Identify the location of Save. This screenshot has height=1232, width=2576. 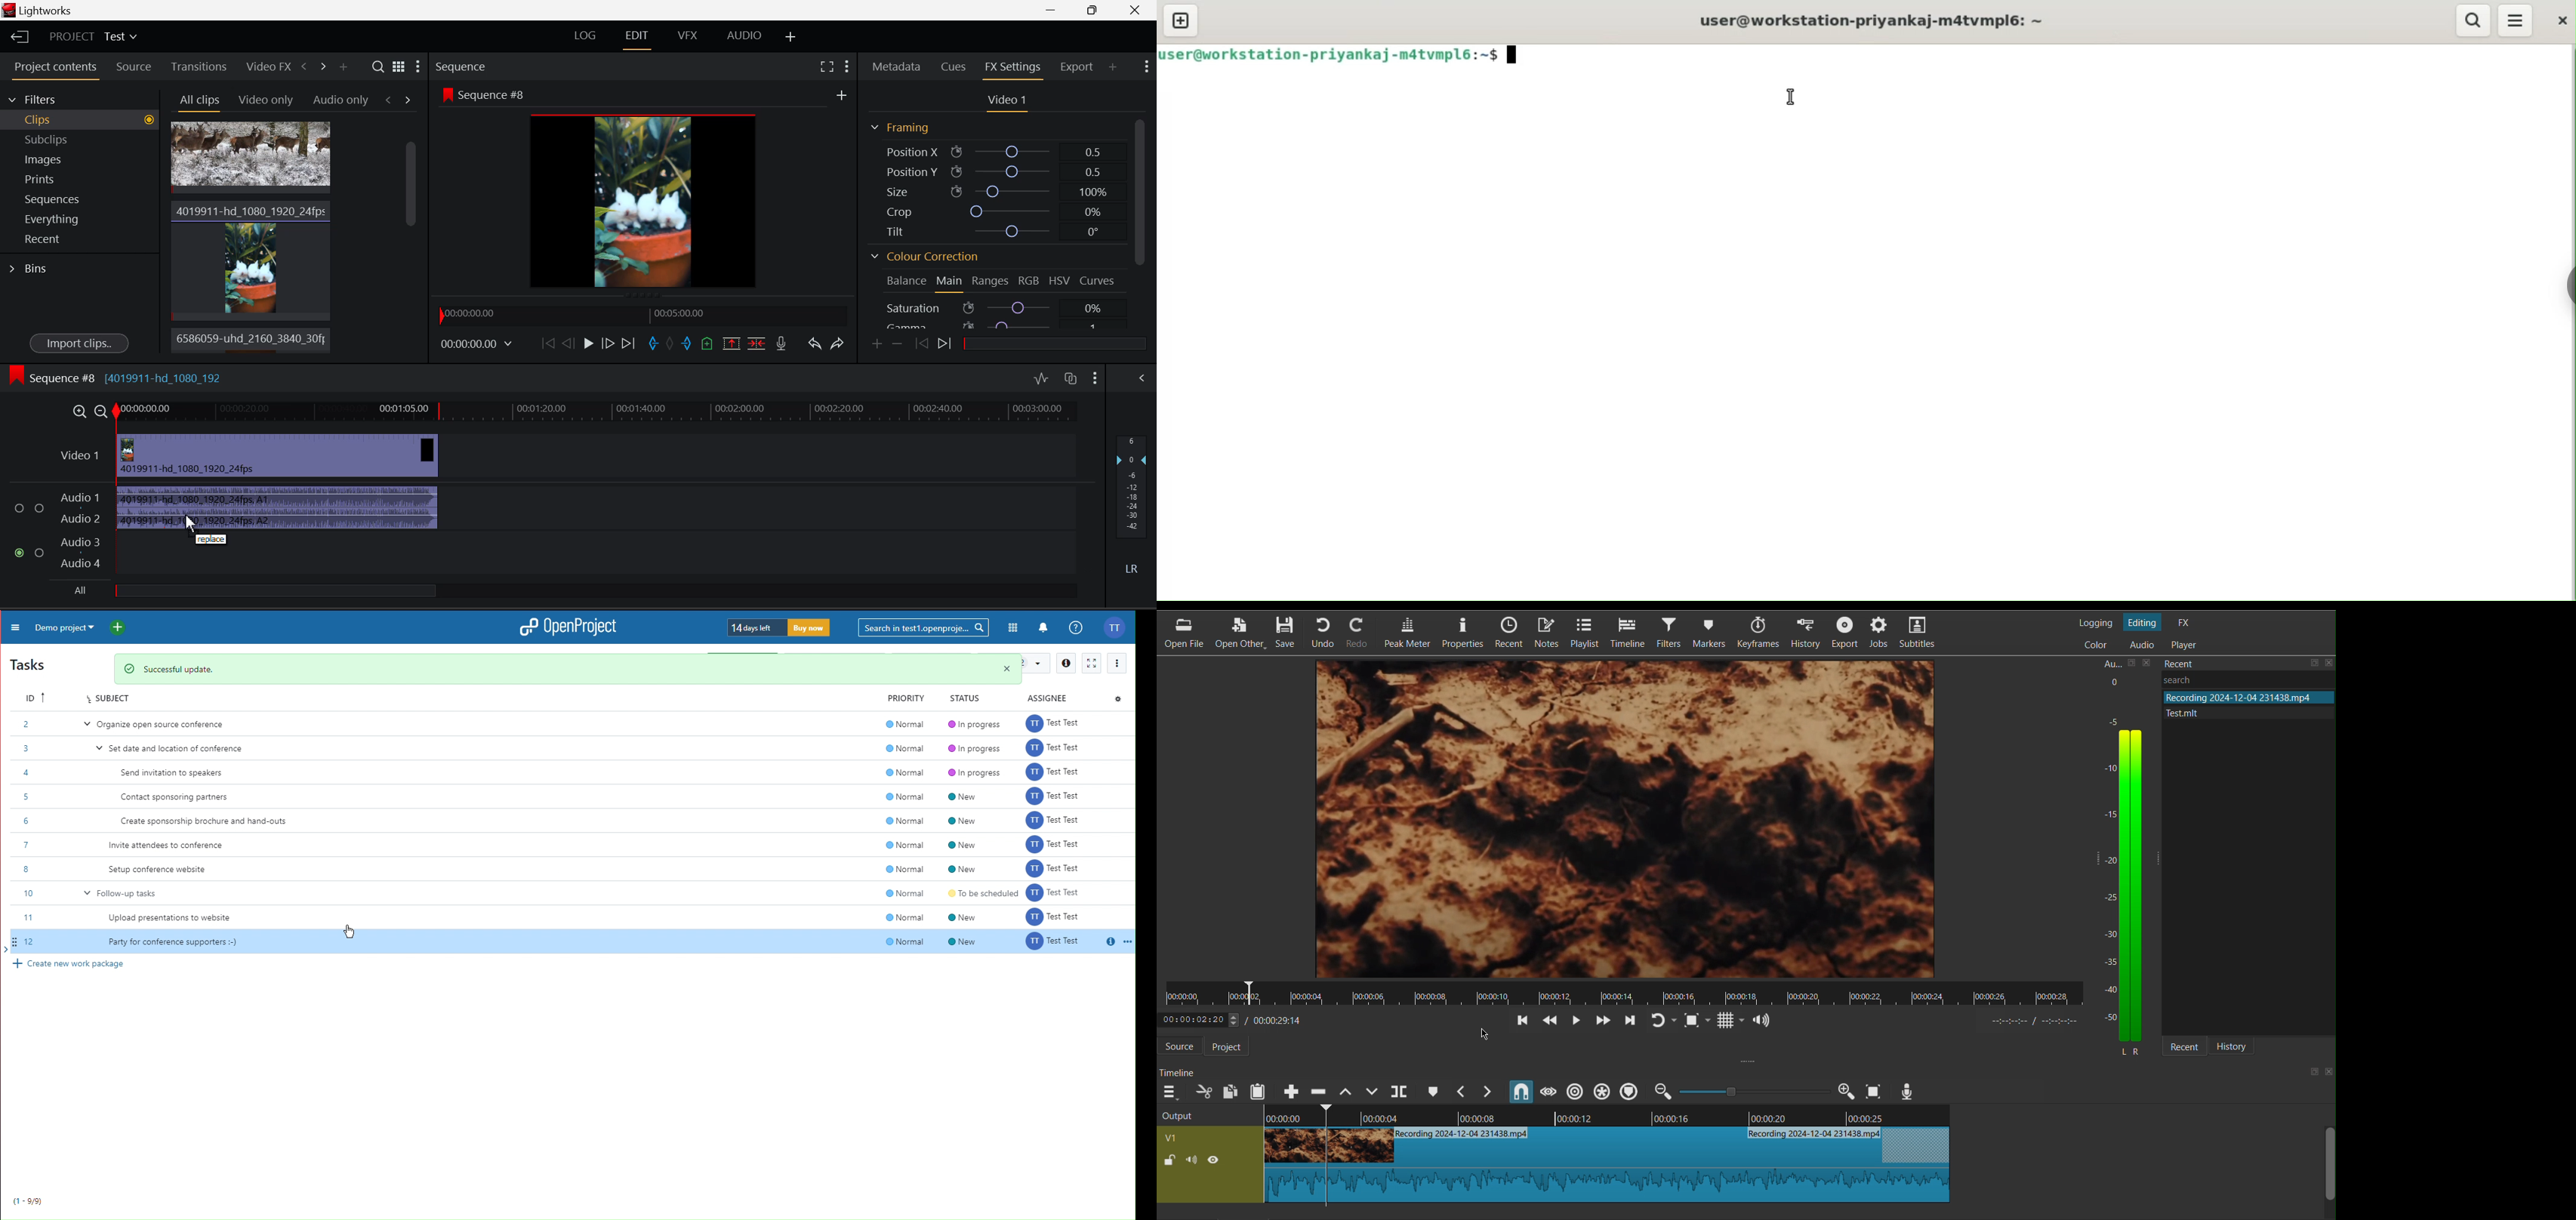
(1288, 632).